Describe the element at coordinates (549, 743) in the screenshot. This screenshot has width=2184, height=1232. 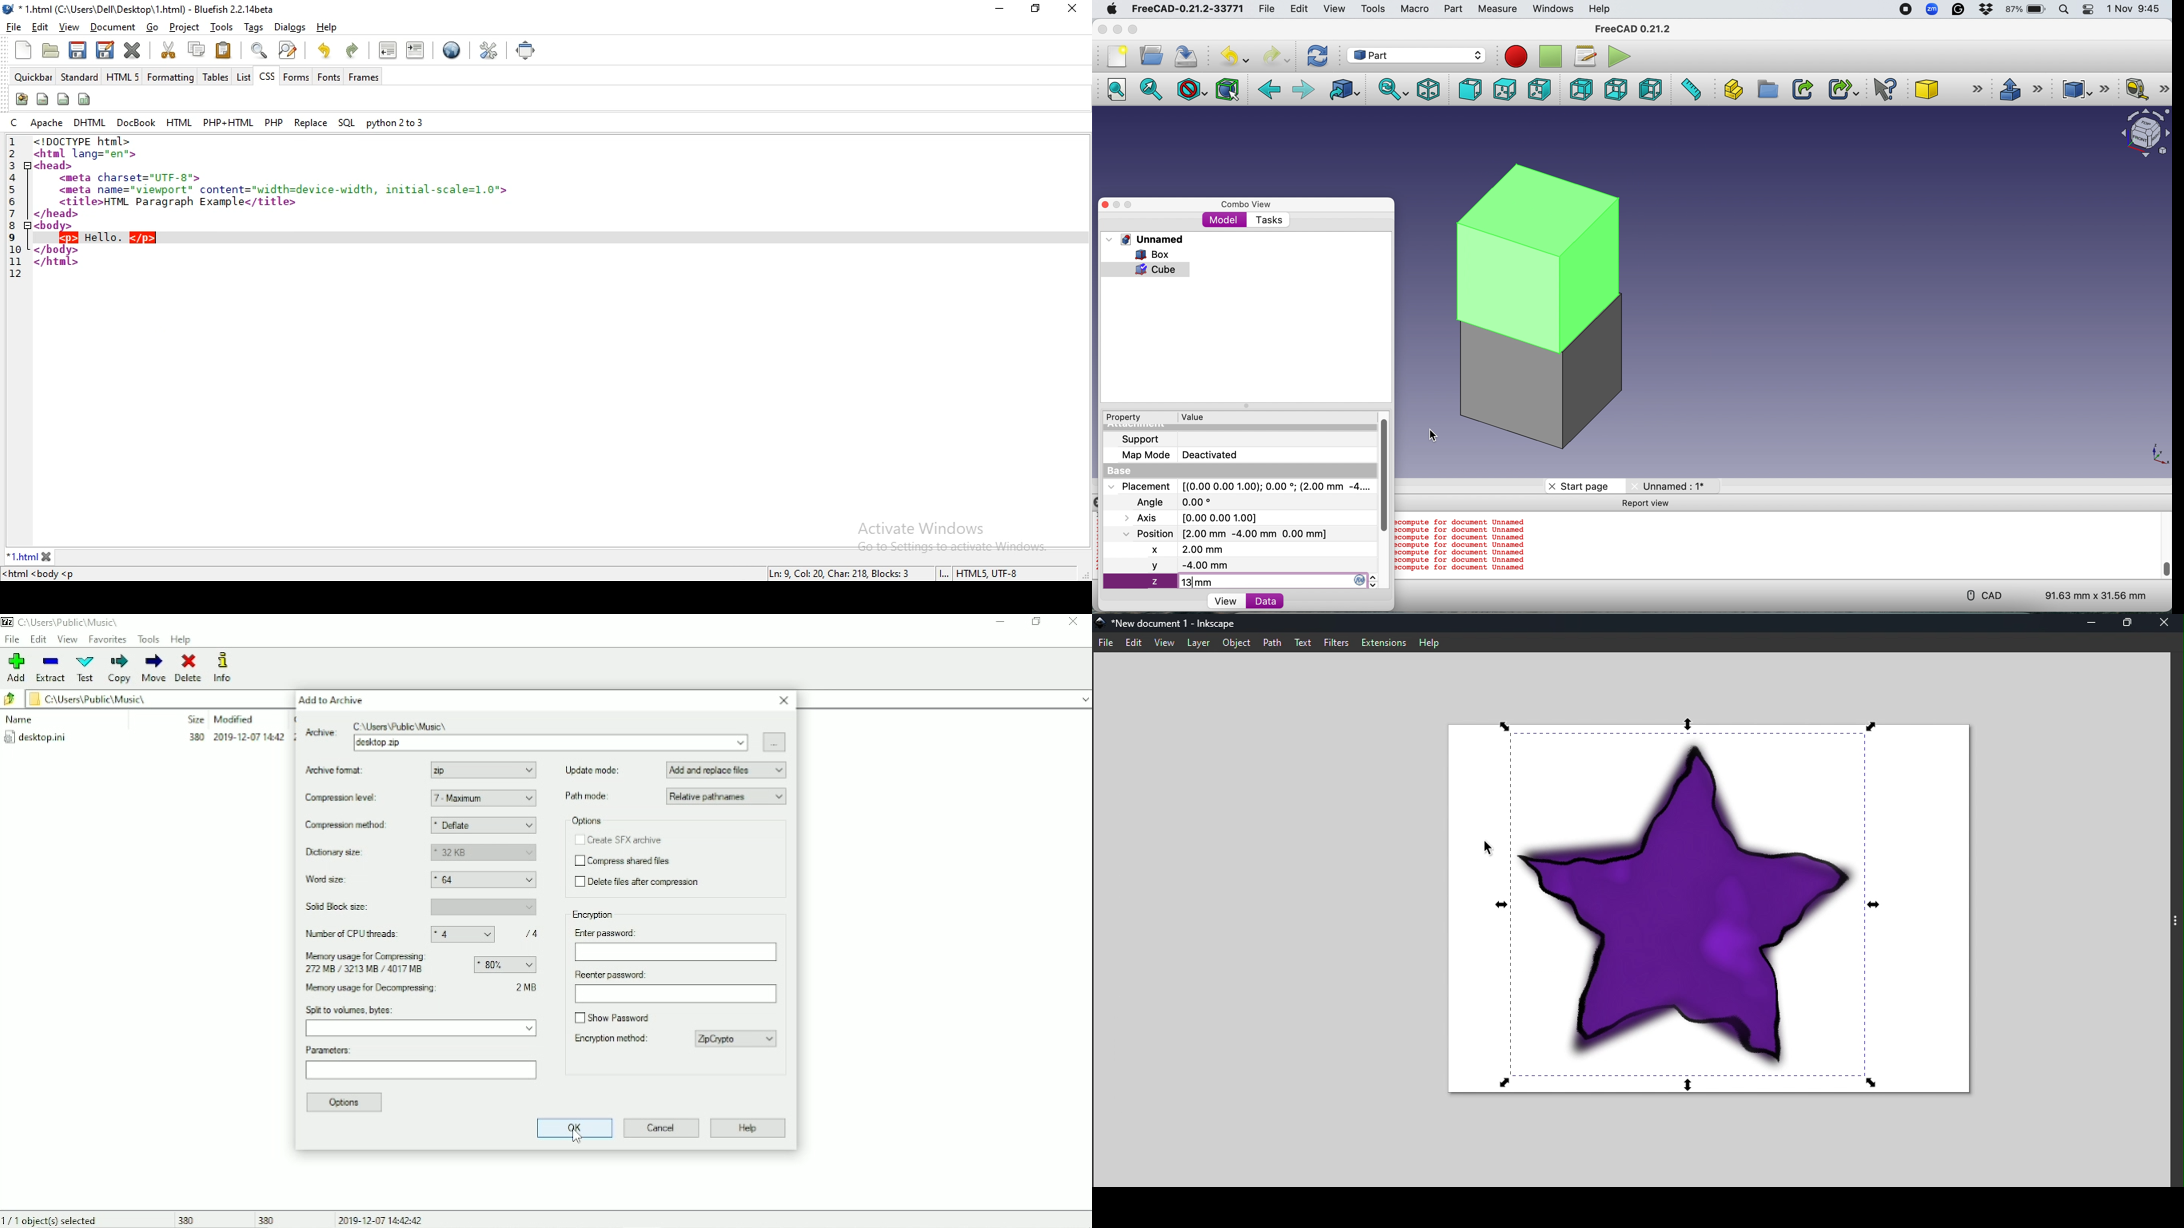
I see `desktop.zip` at that location.